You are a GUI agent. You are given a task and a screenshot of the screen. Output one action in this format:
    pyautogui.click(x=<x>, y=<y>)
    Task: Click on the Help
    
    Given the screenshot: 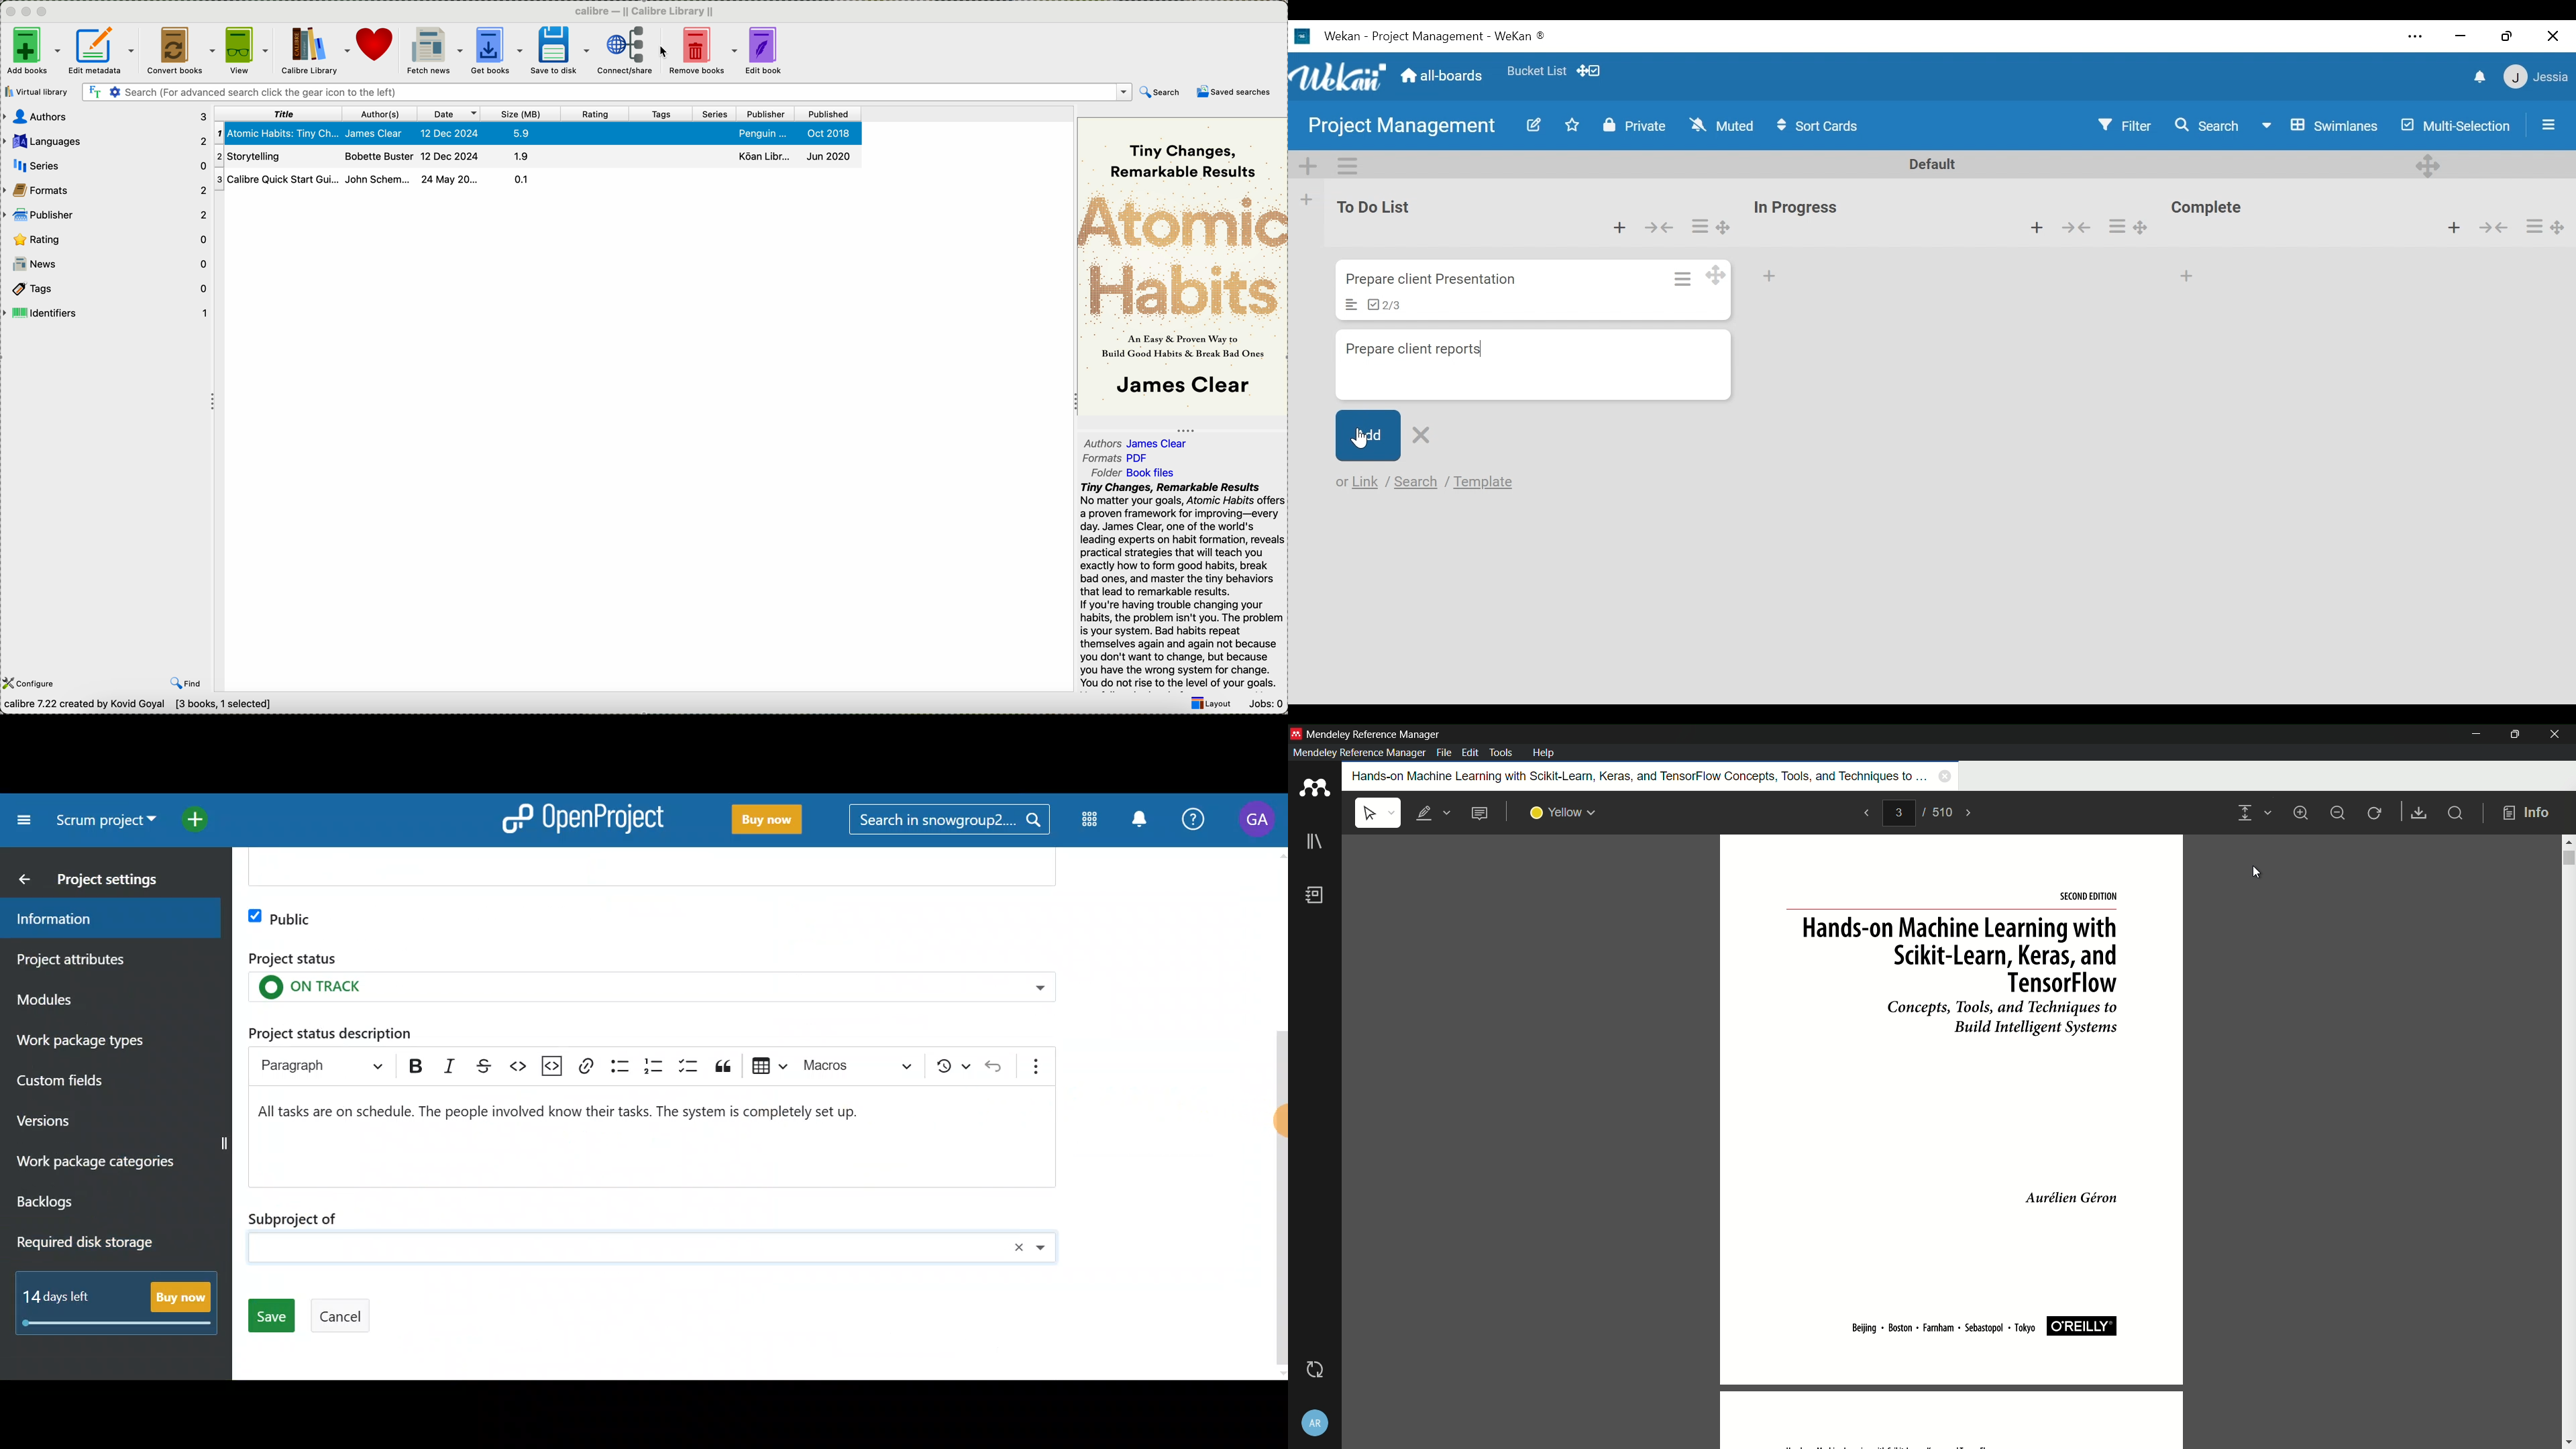 What is the action you would take?
    pyautogui.click(x=1195, y=817)
    